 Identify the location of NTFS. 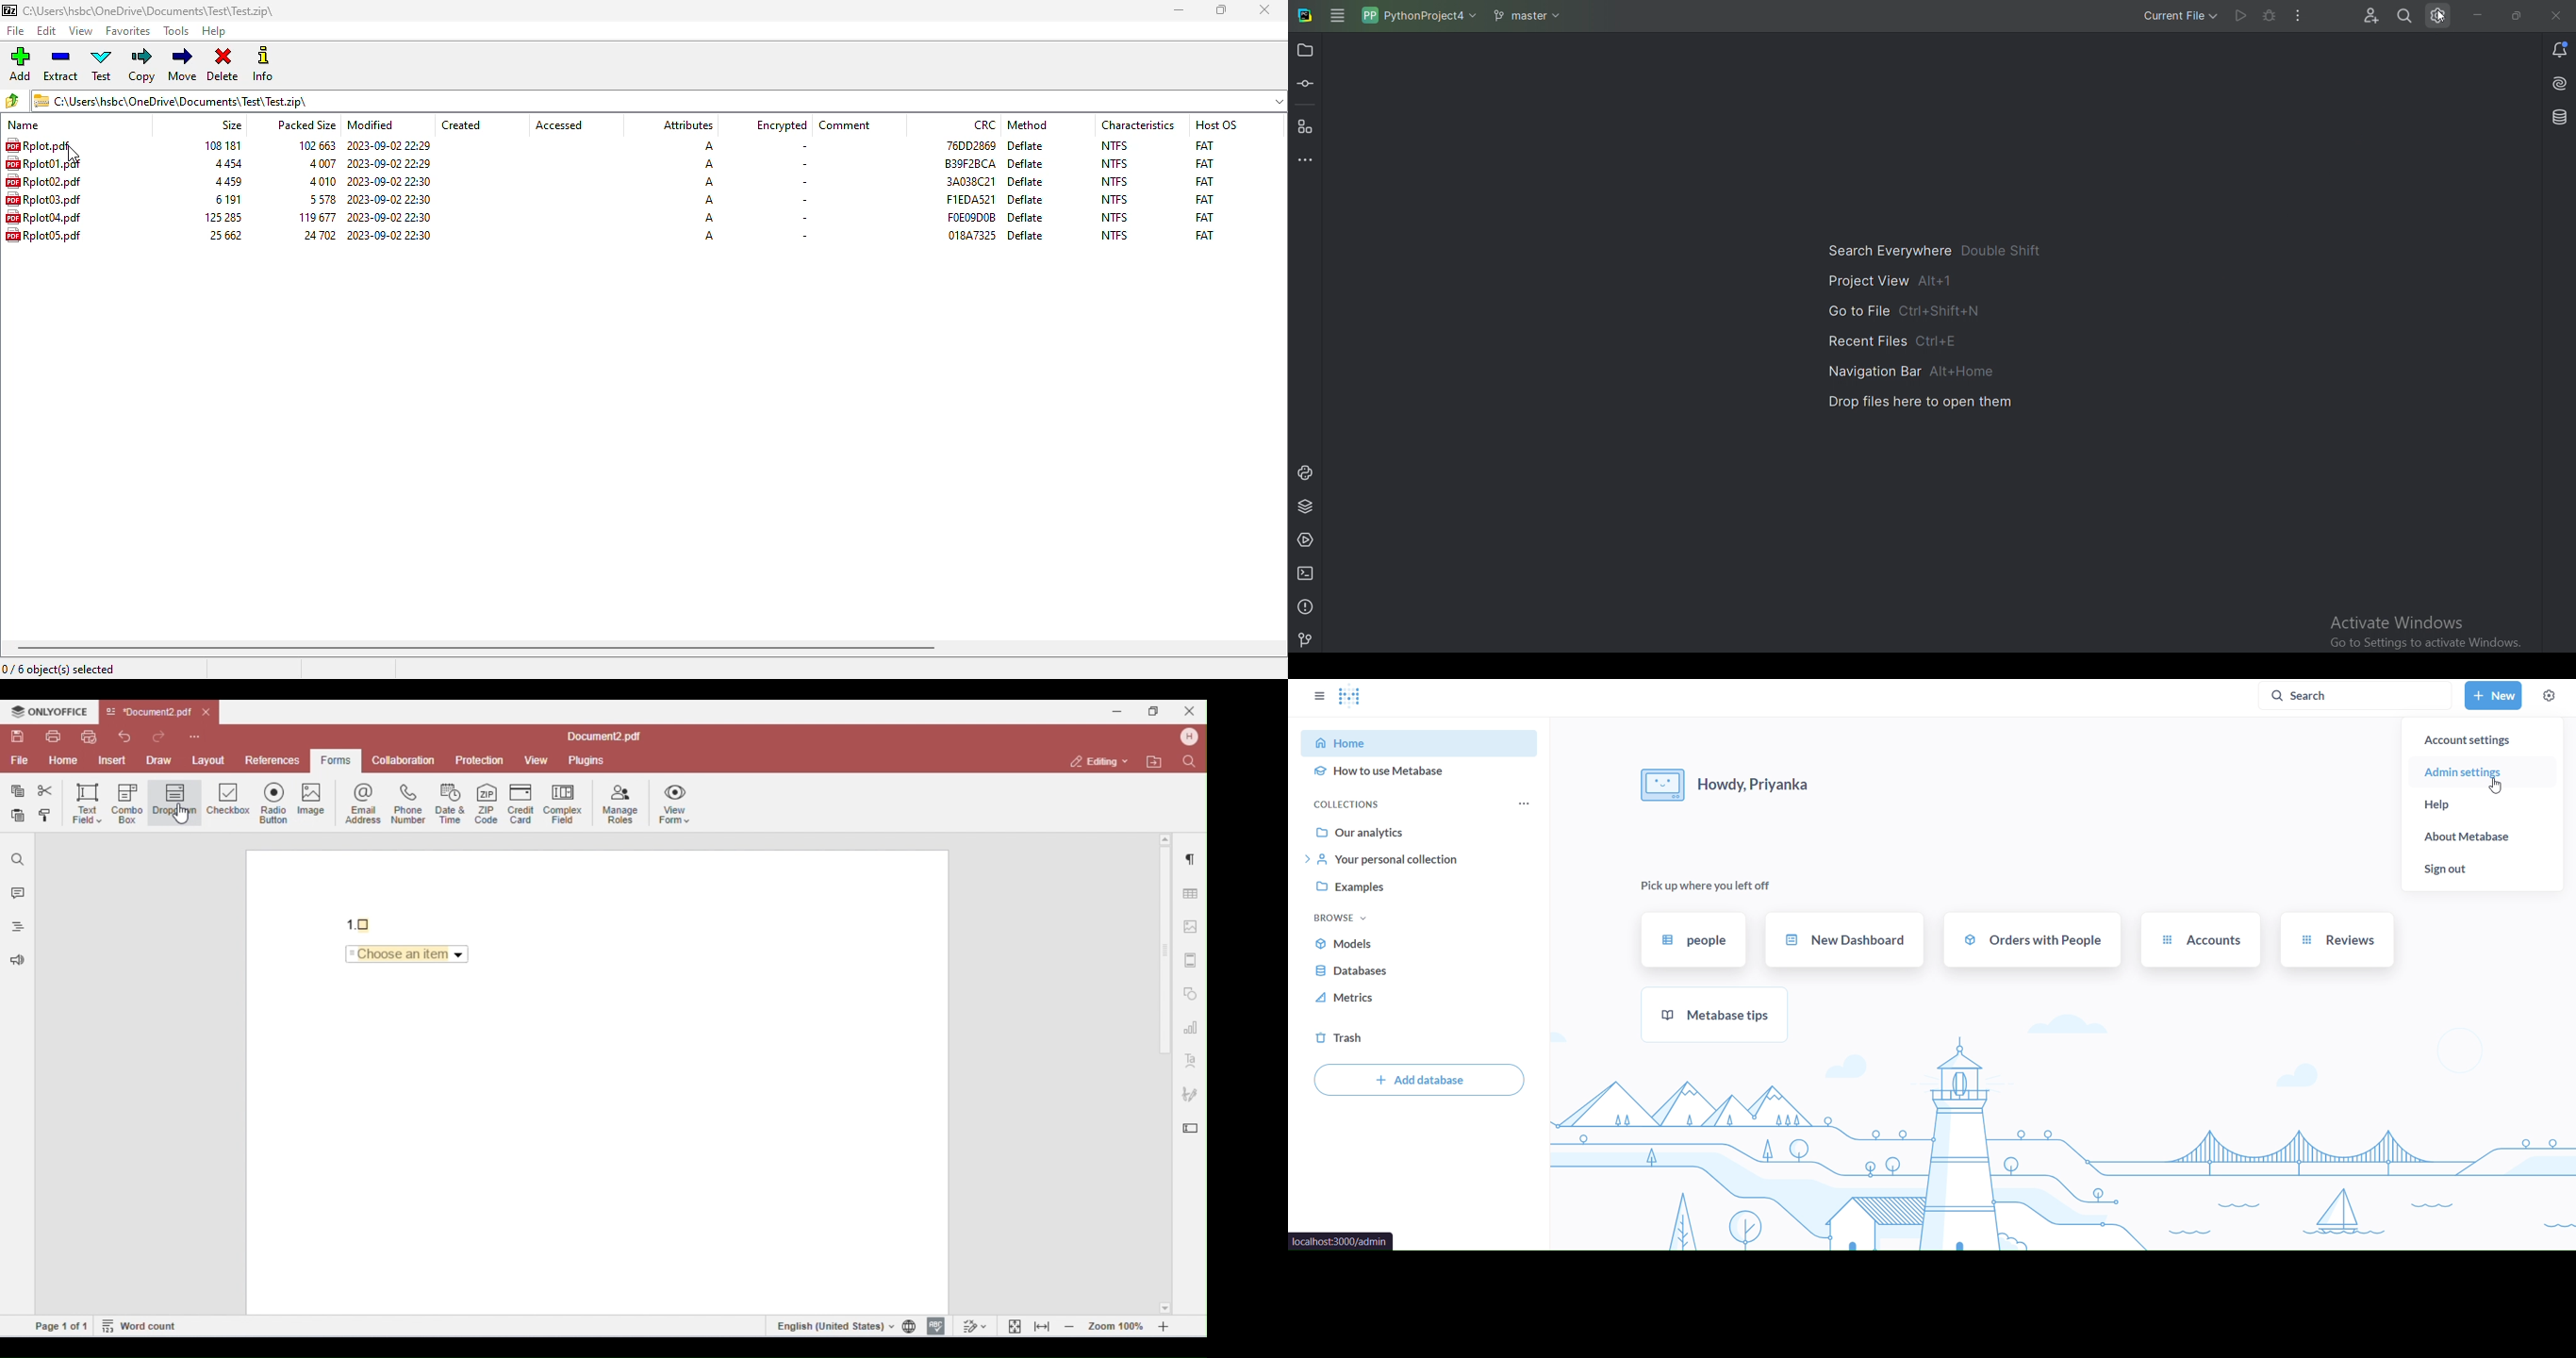
(1115, 145).